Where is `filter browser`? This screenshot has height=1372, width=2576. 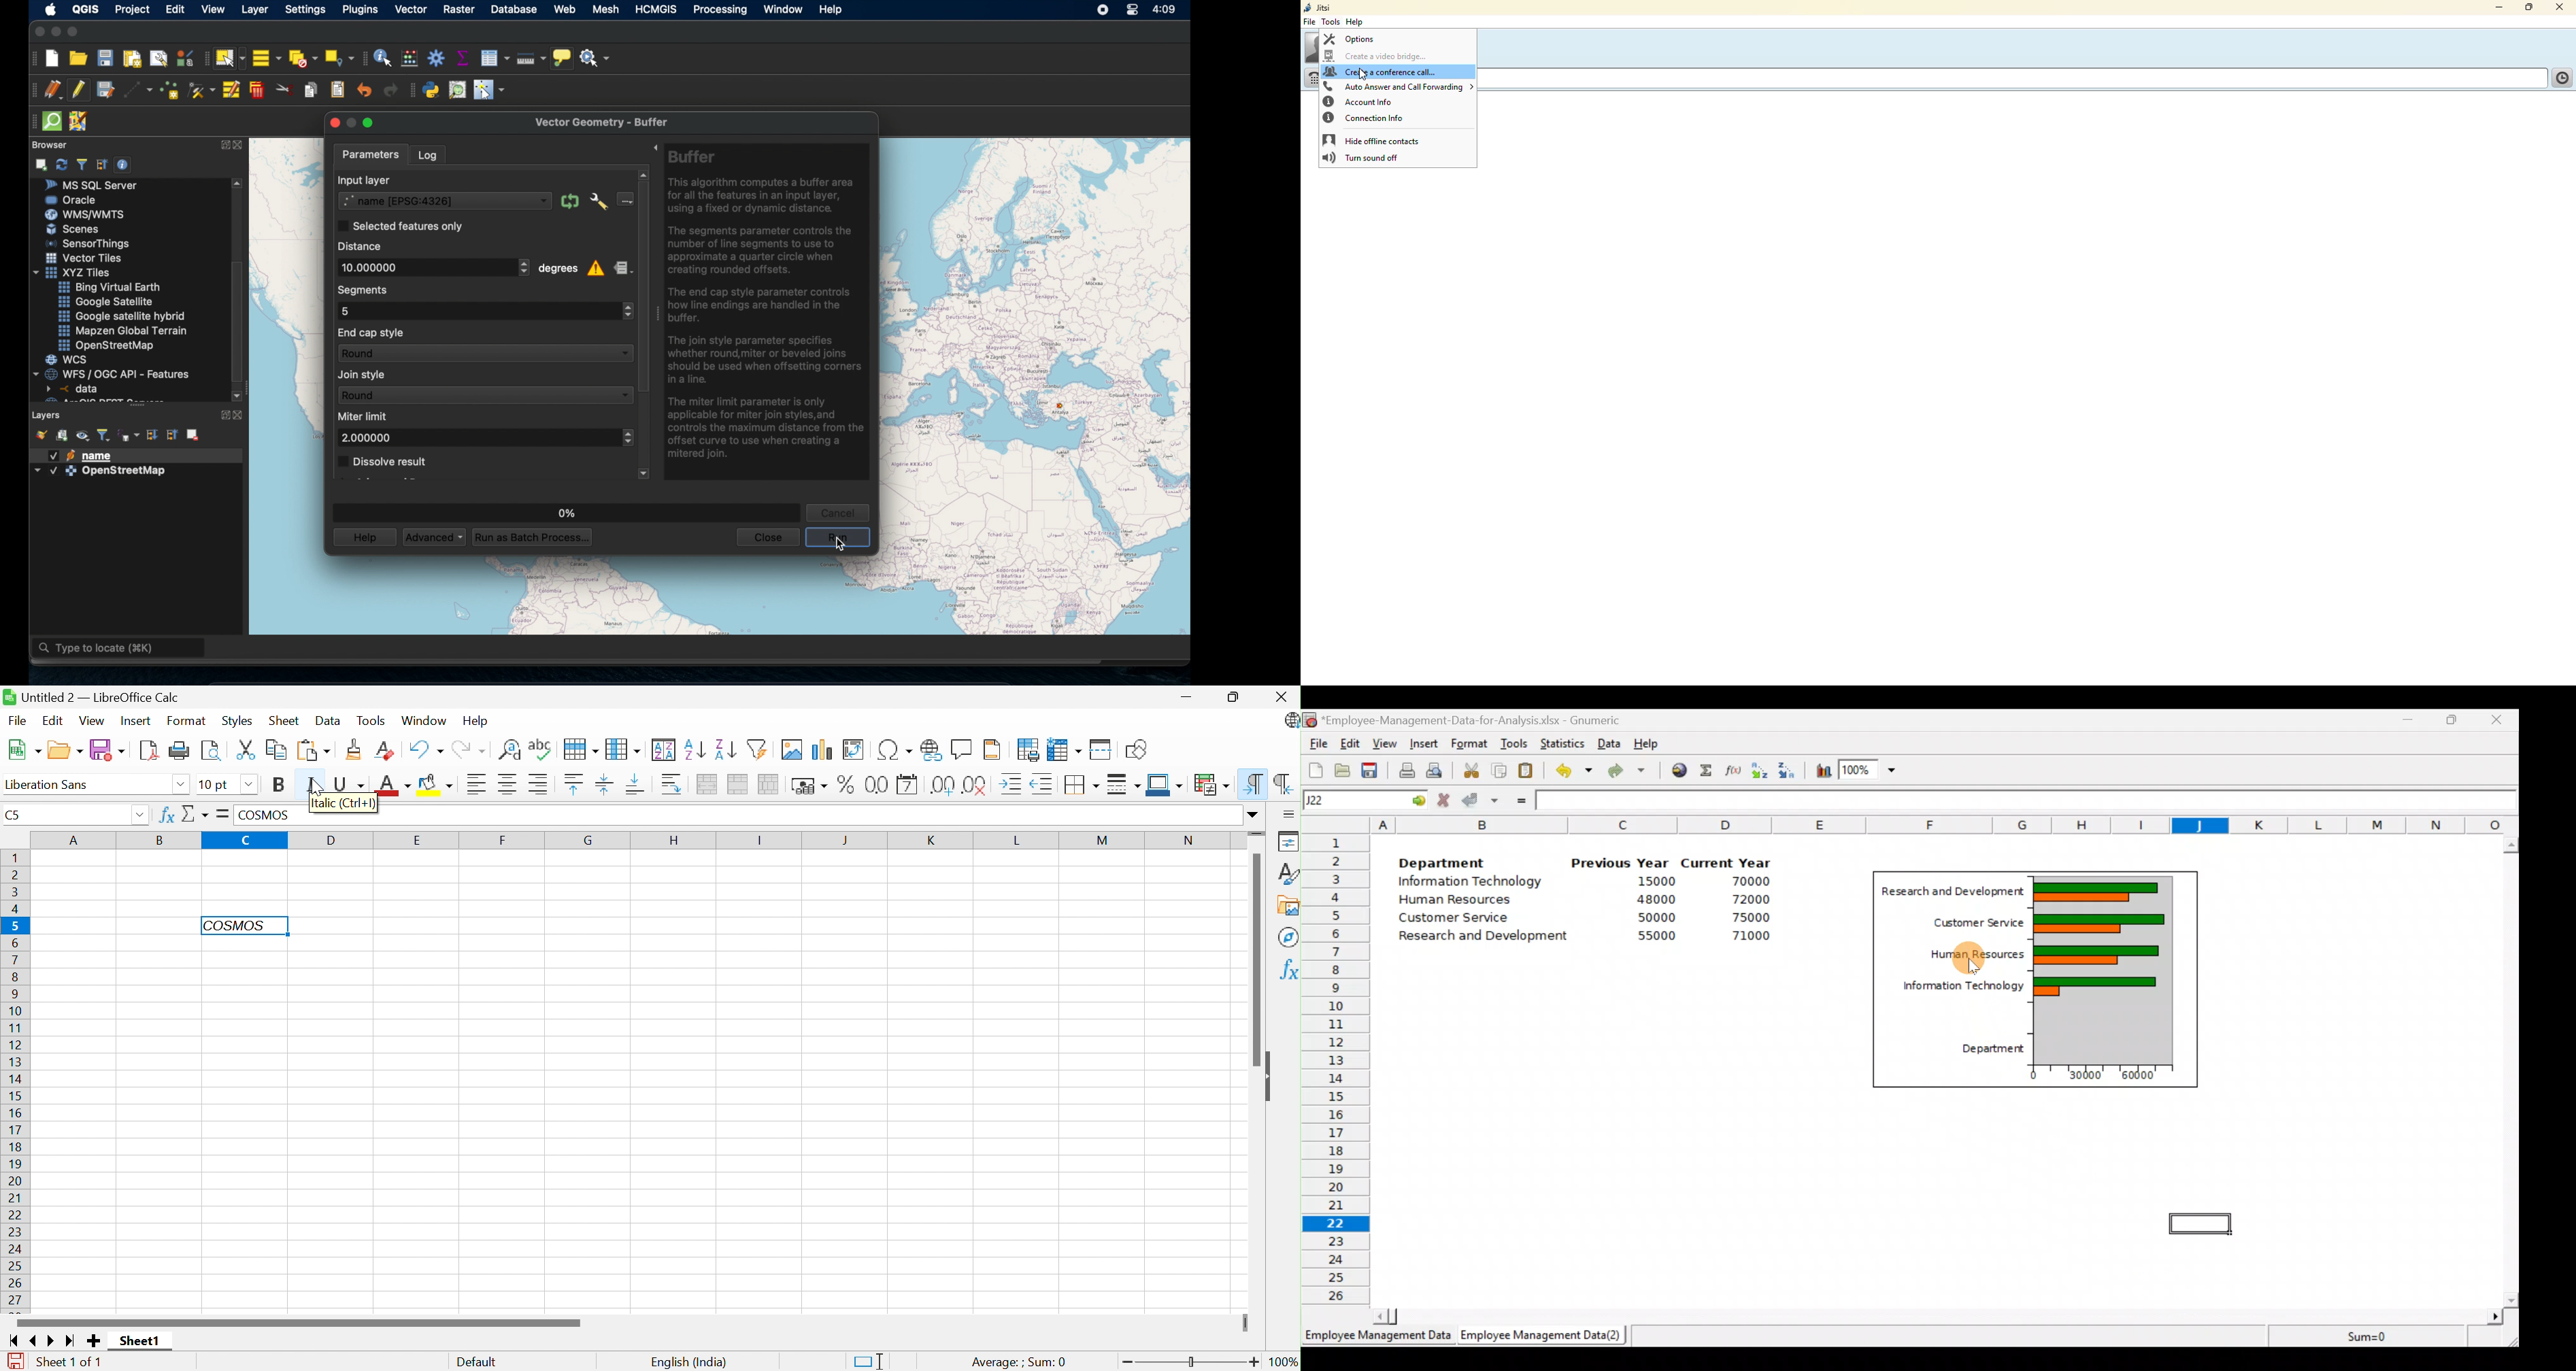 filter browser is located at coordinates (81, 164).